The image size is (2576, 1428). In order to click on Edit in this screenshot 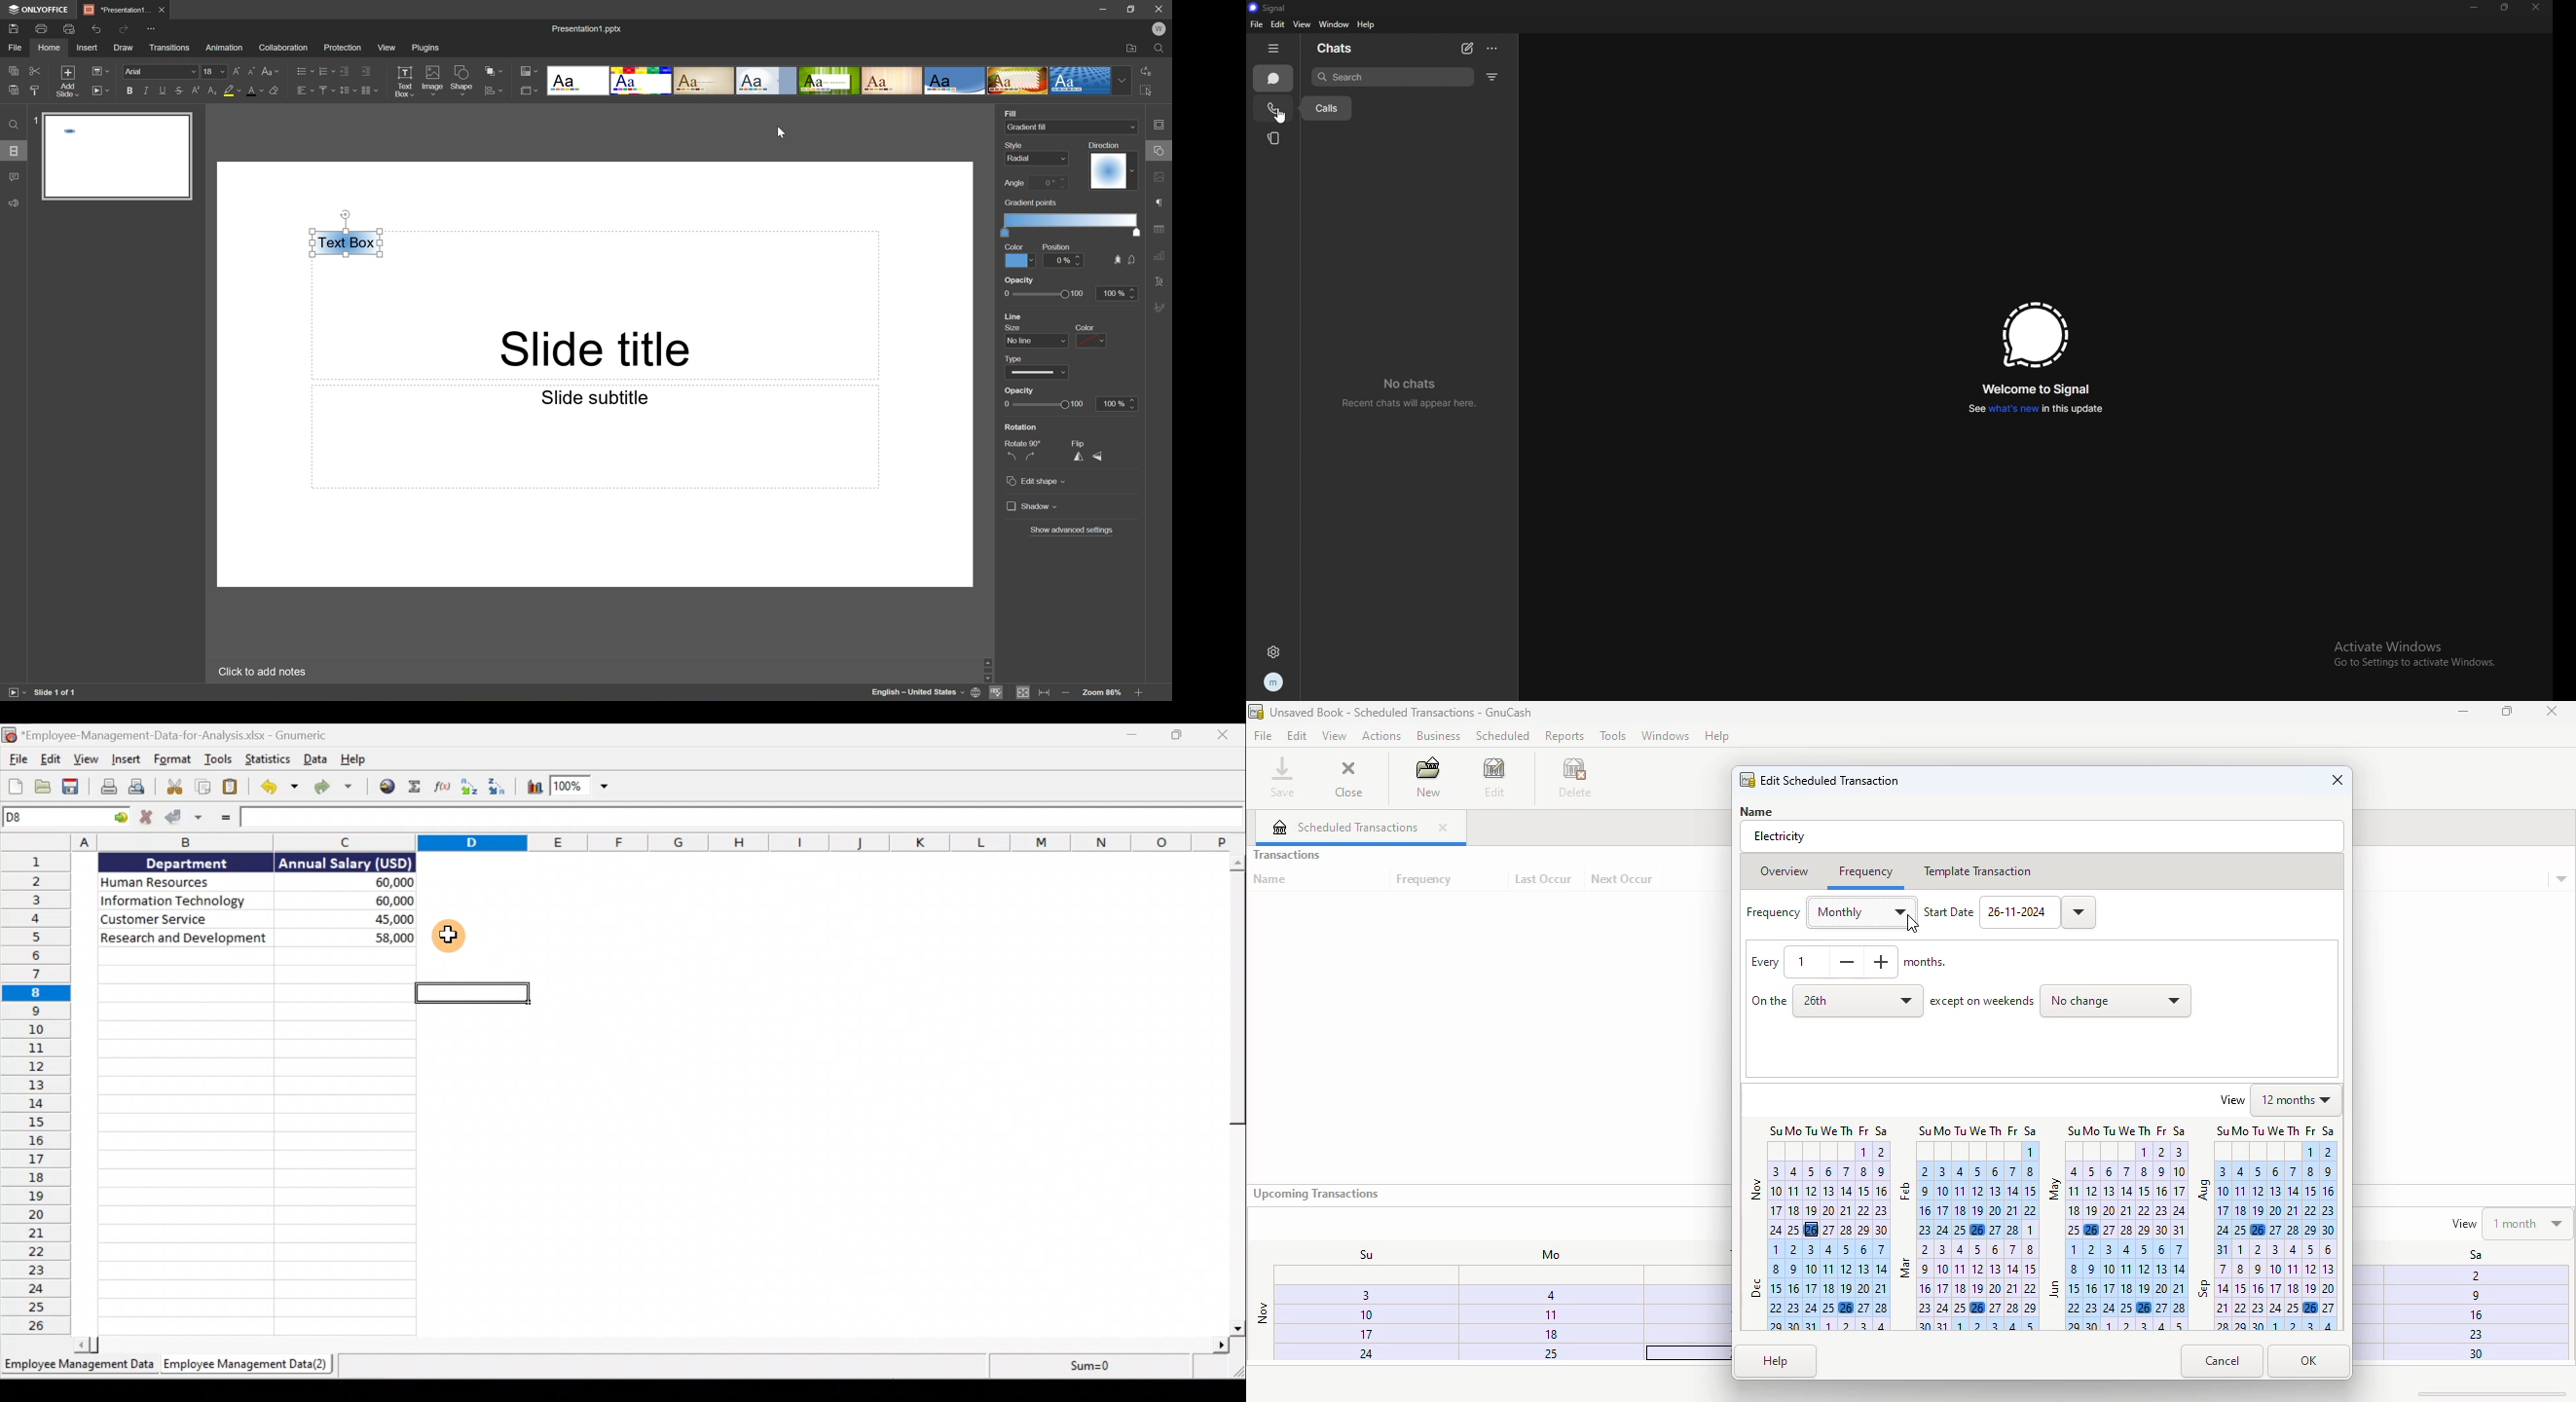, I will do `click(52, 761)`.